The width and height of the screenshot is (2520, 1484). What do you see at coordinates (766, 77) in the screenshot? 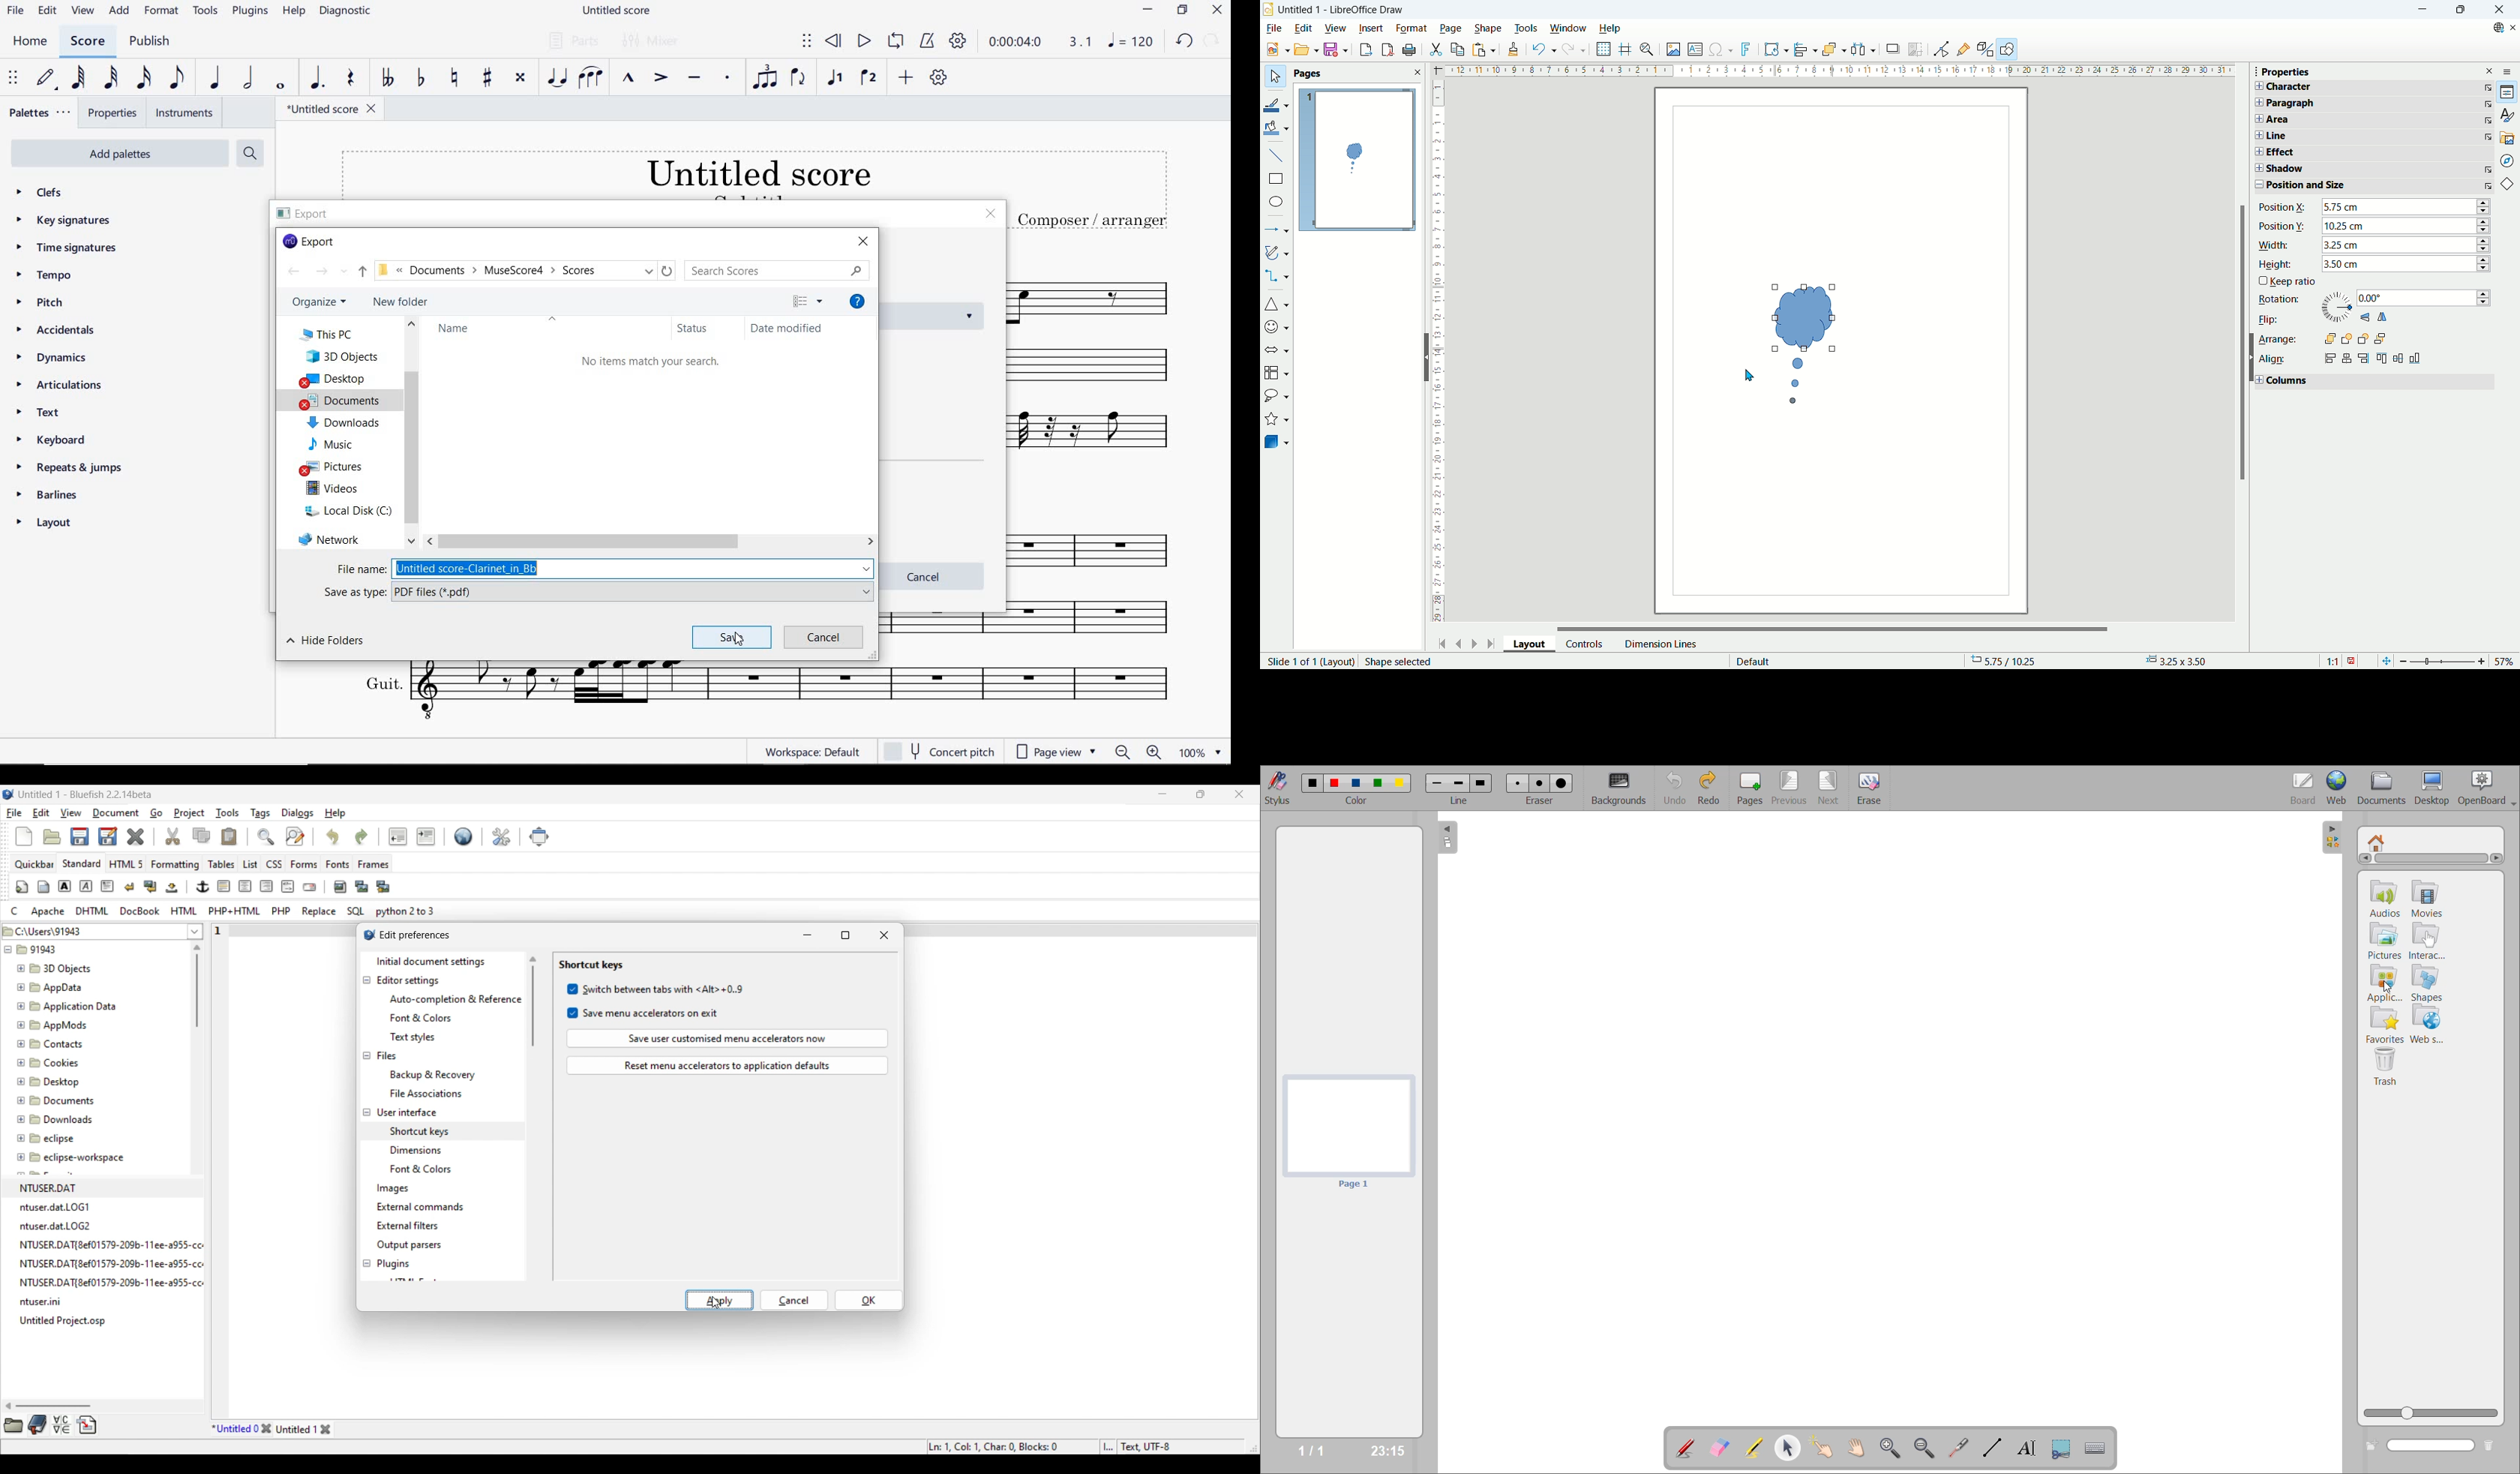
I see `TUPLET` at bounding box center [766, 77].